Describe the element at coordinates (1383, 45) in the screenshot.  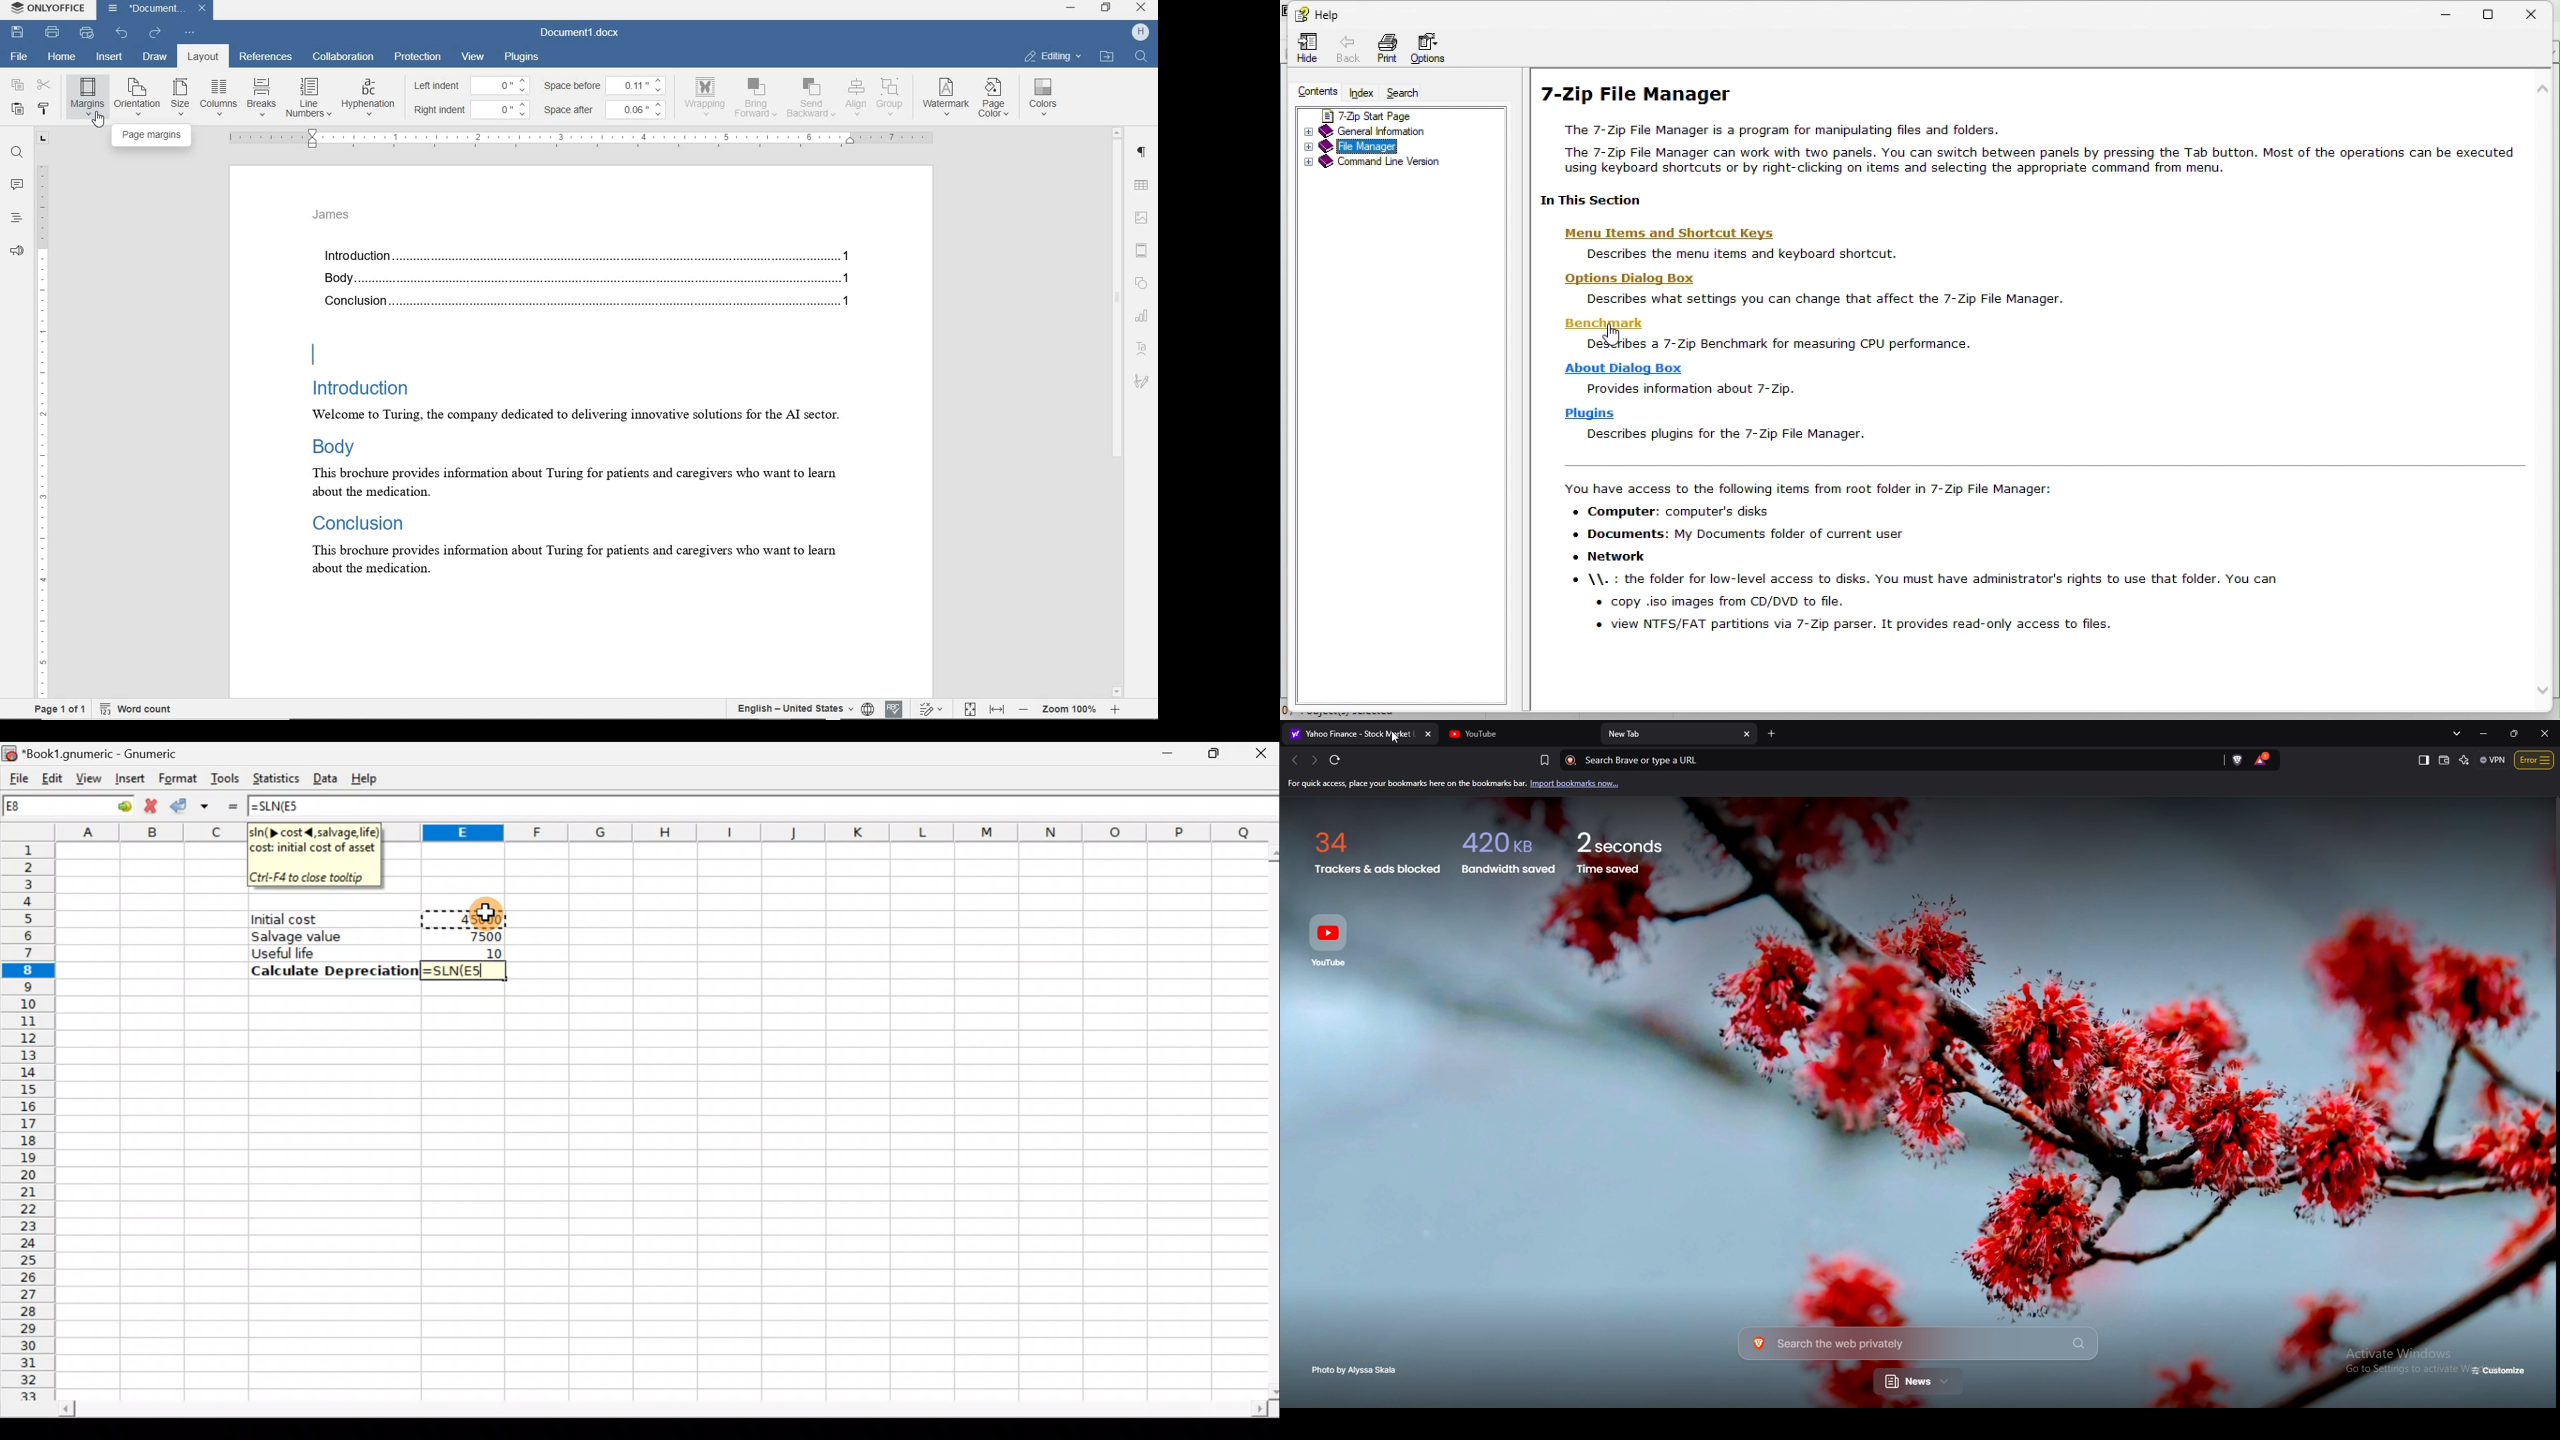
I see `Print` at that location.